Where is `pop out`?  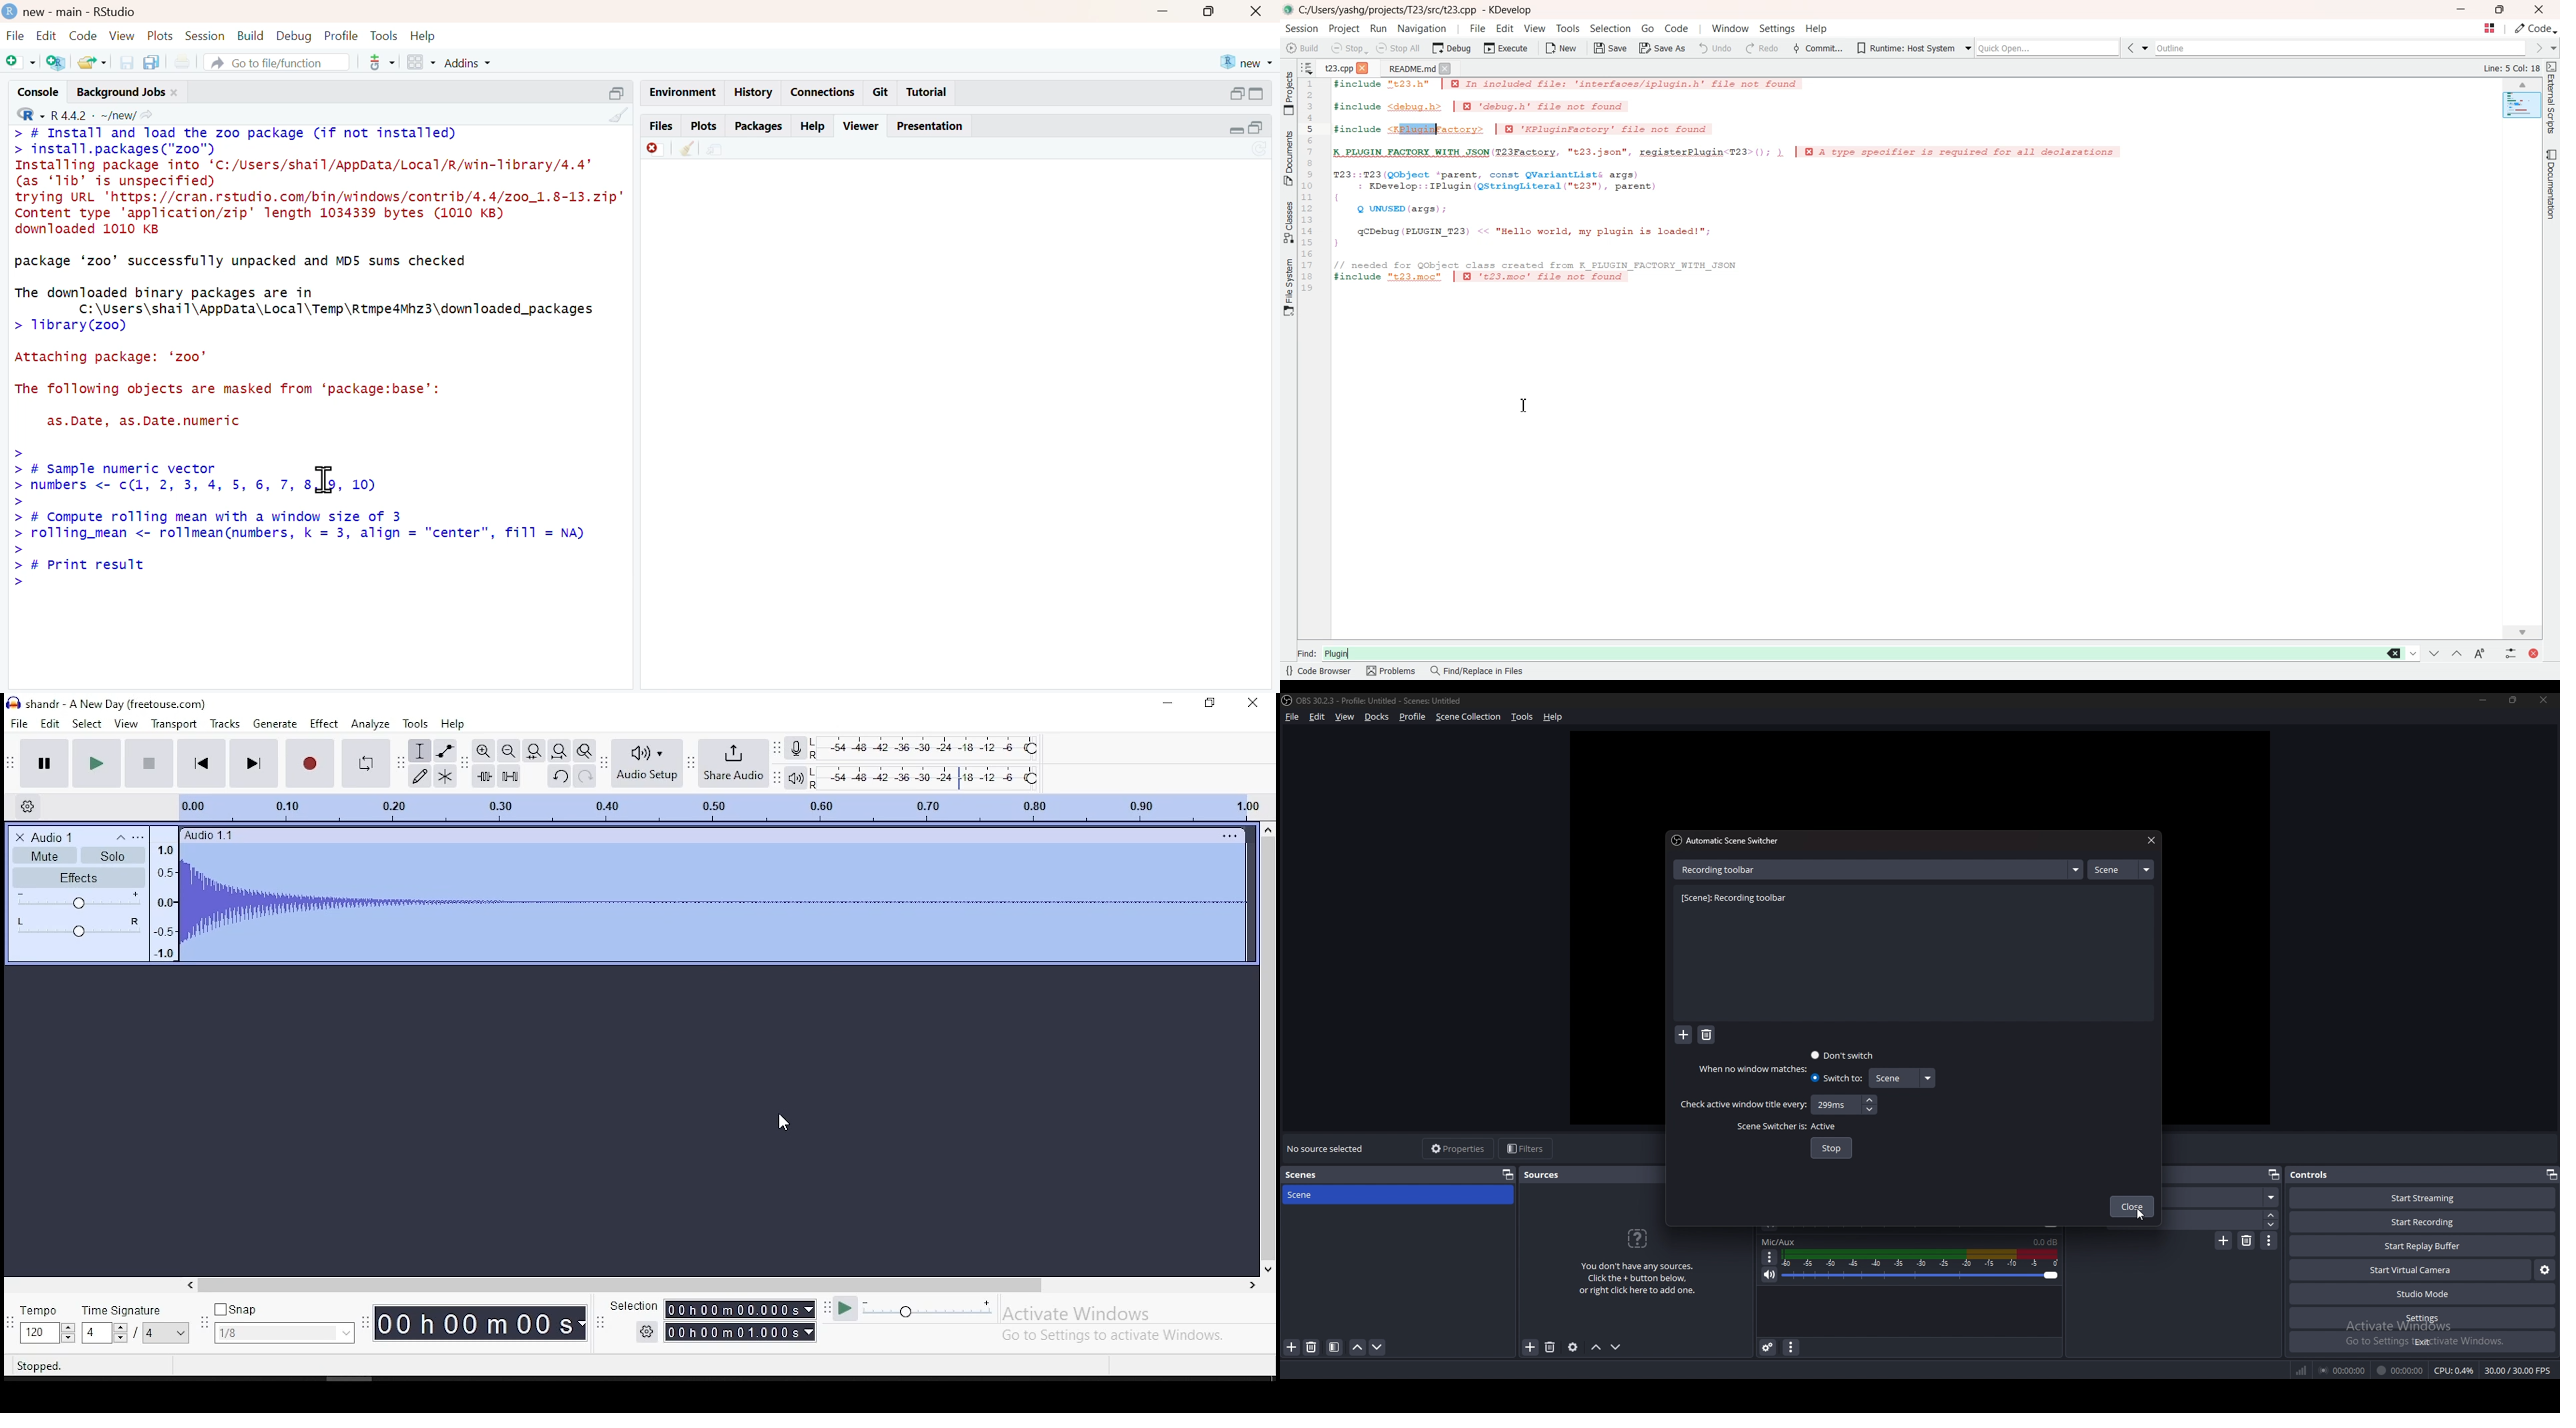
pop out is located at coordinates (1508, 1174).